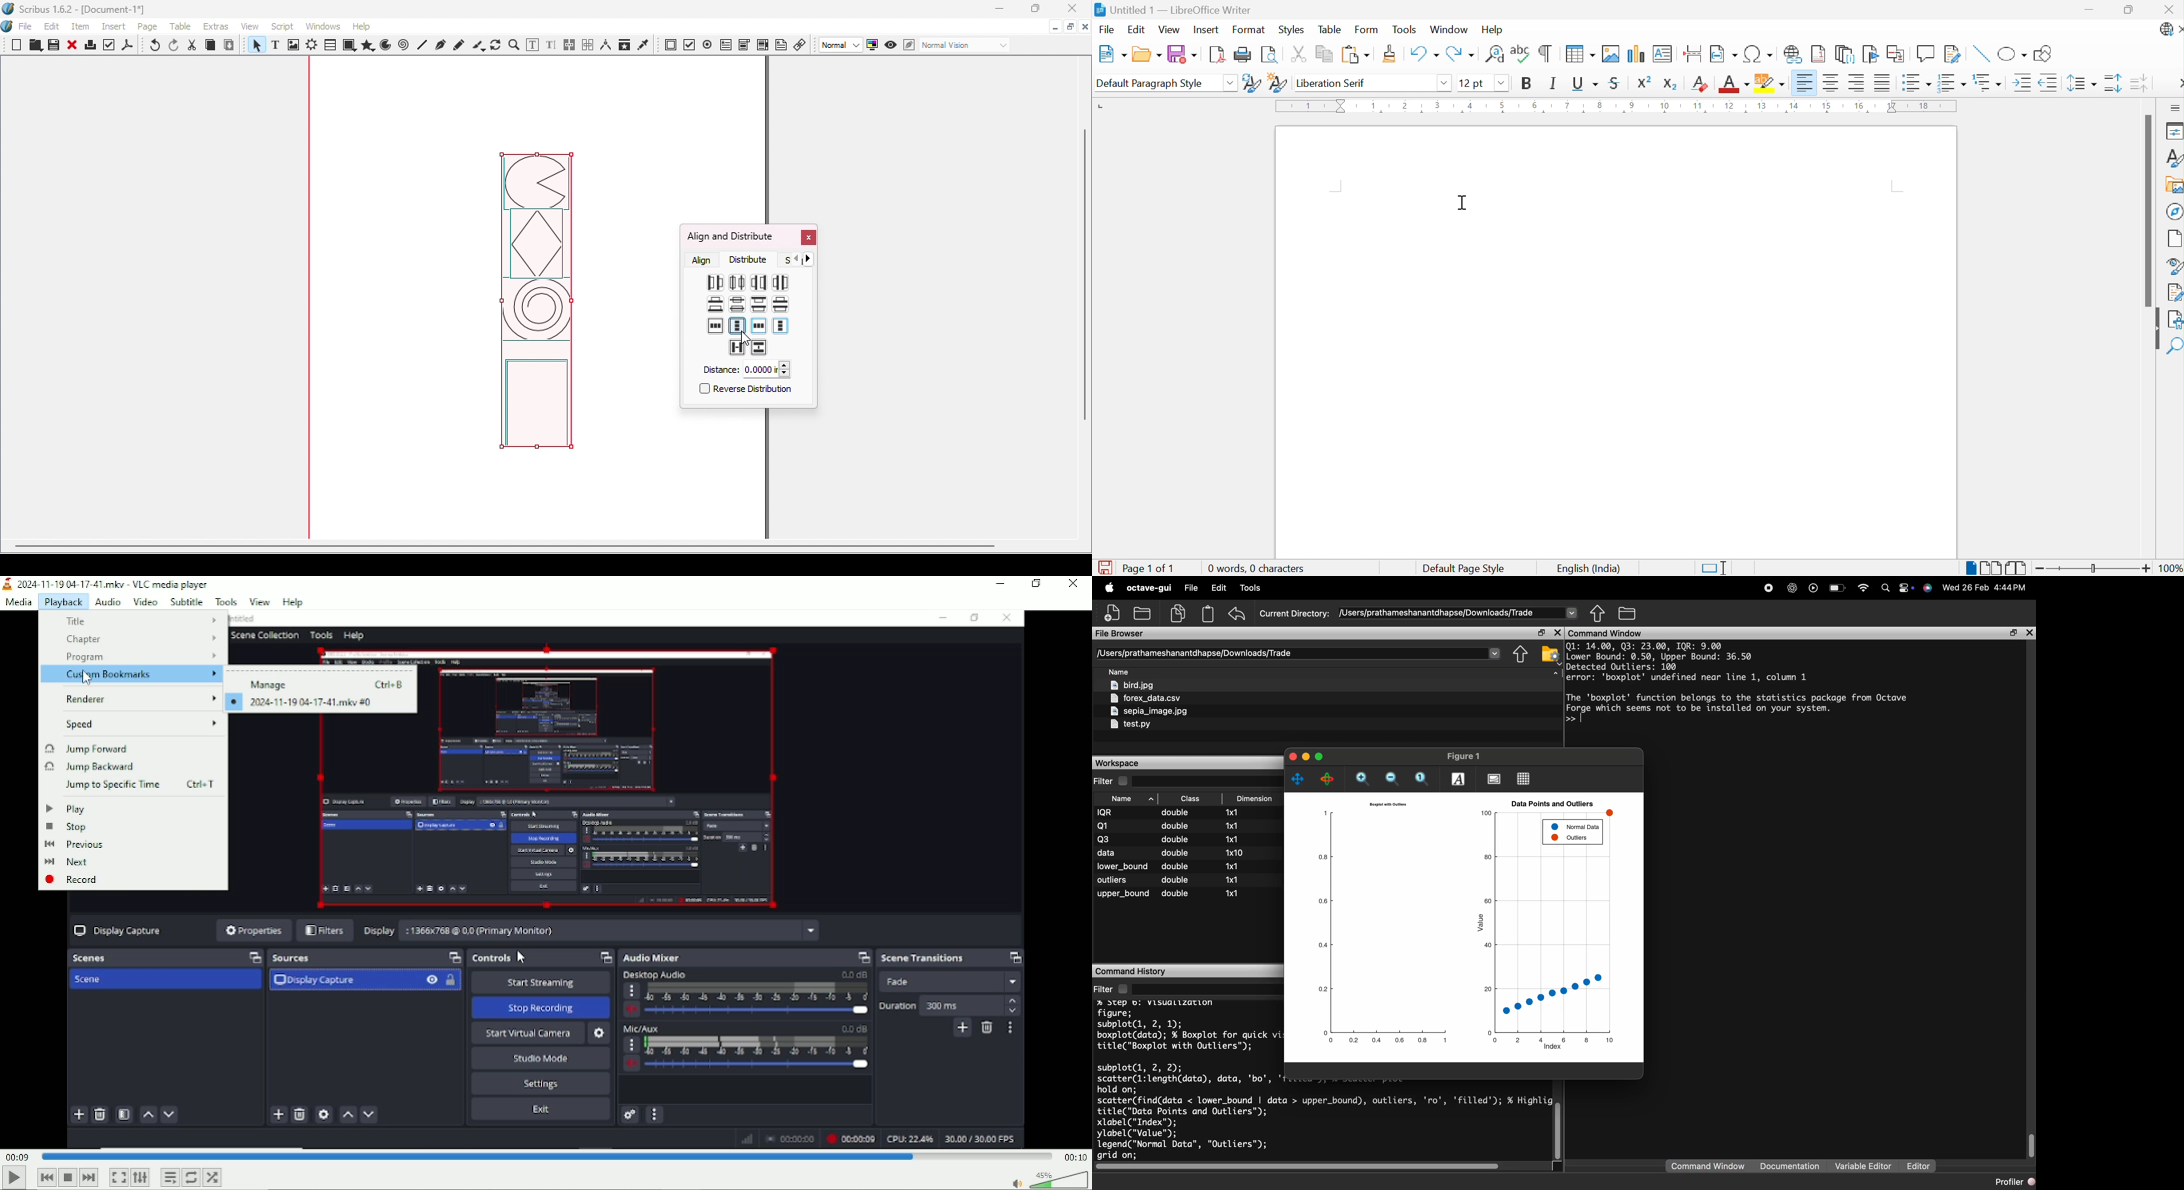 This screenshot has height=1204, width=2184. I want to click on Gallery, so click(2172, 184).